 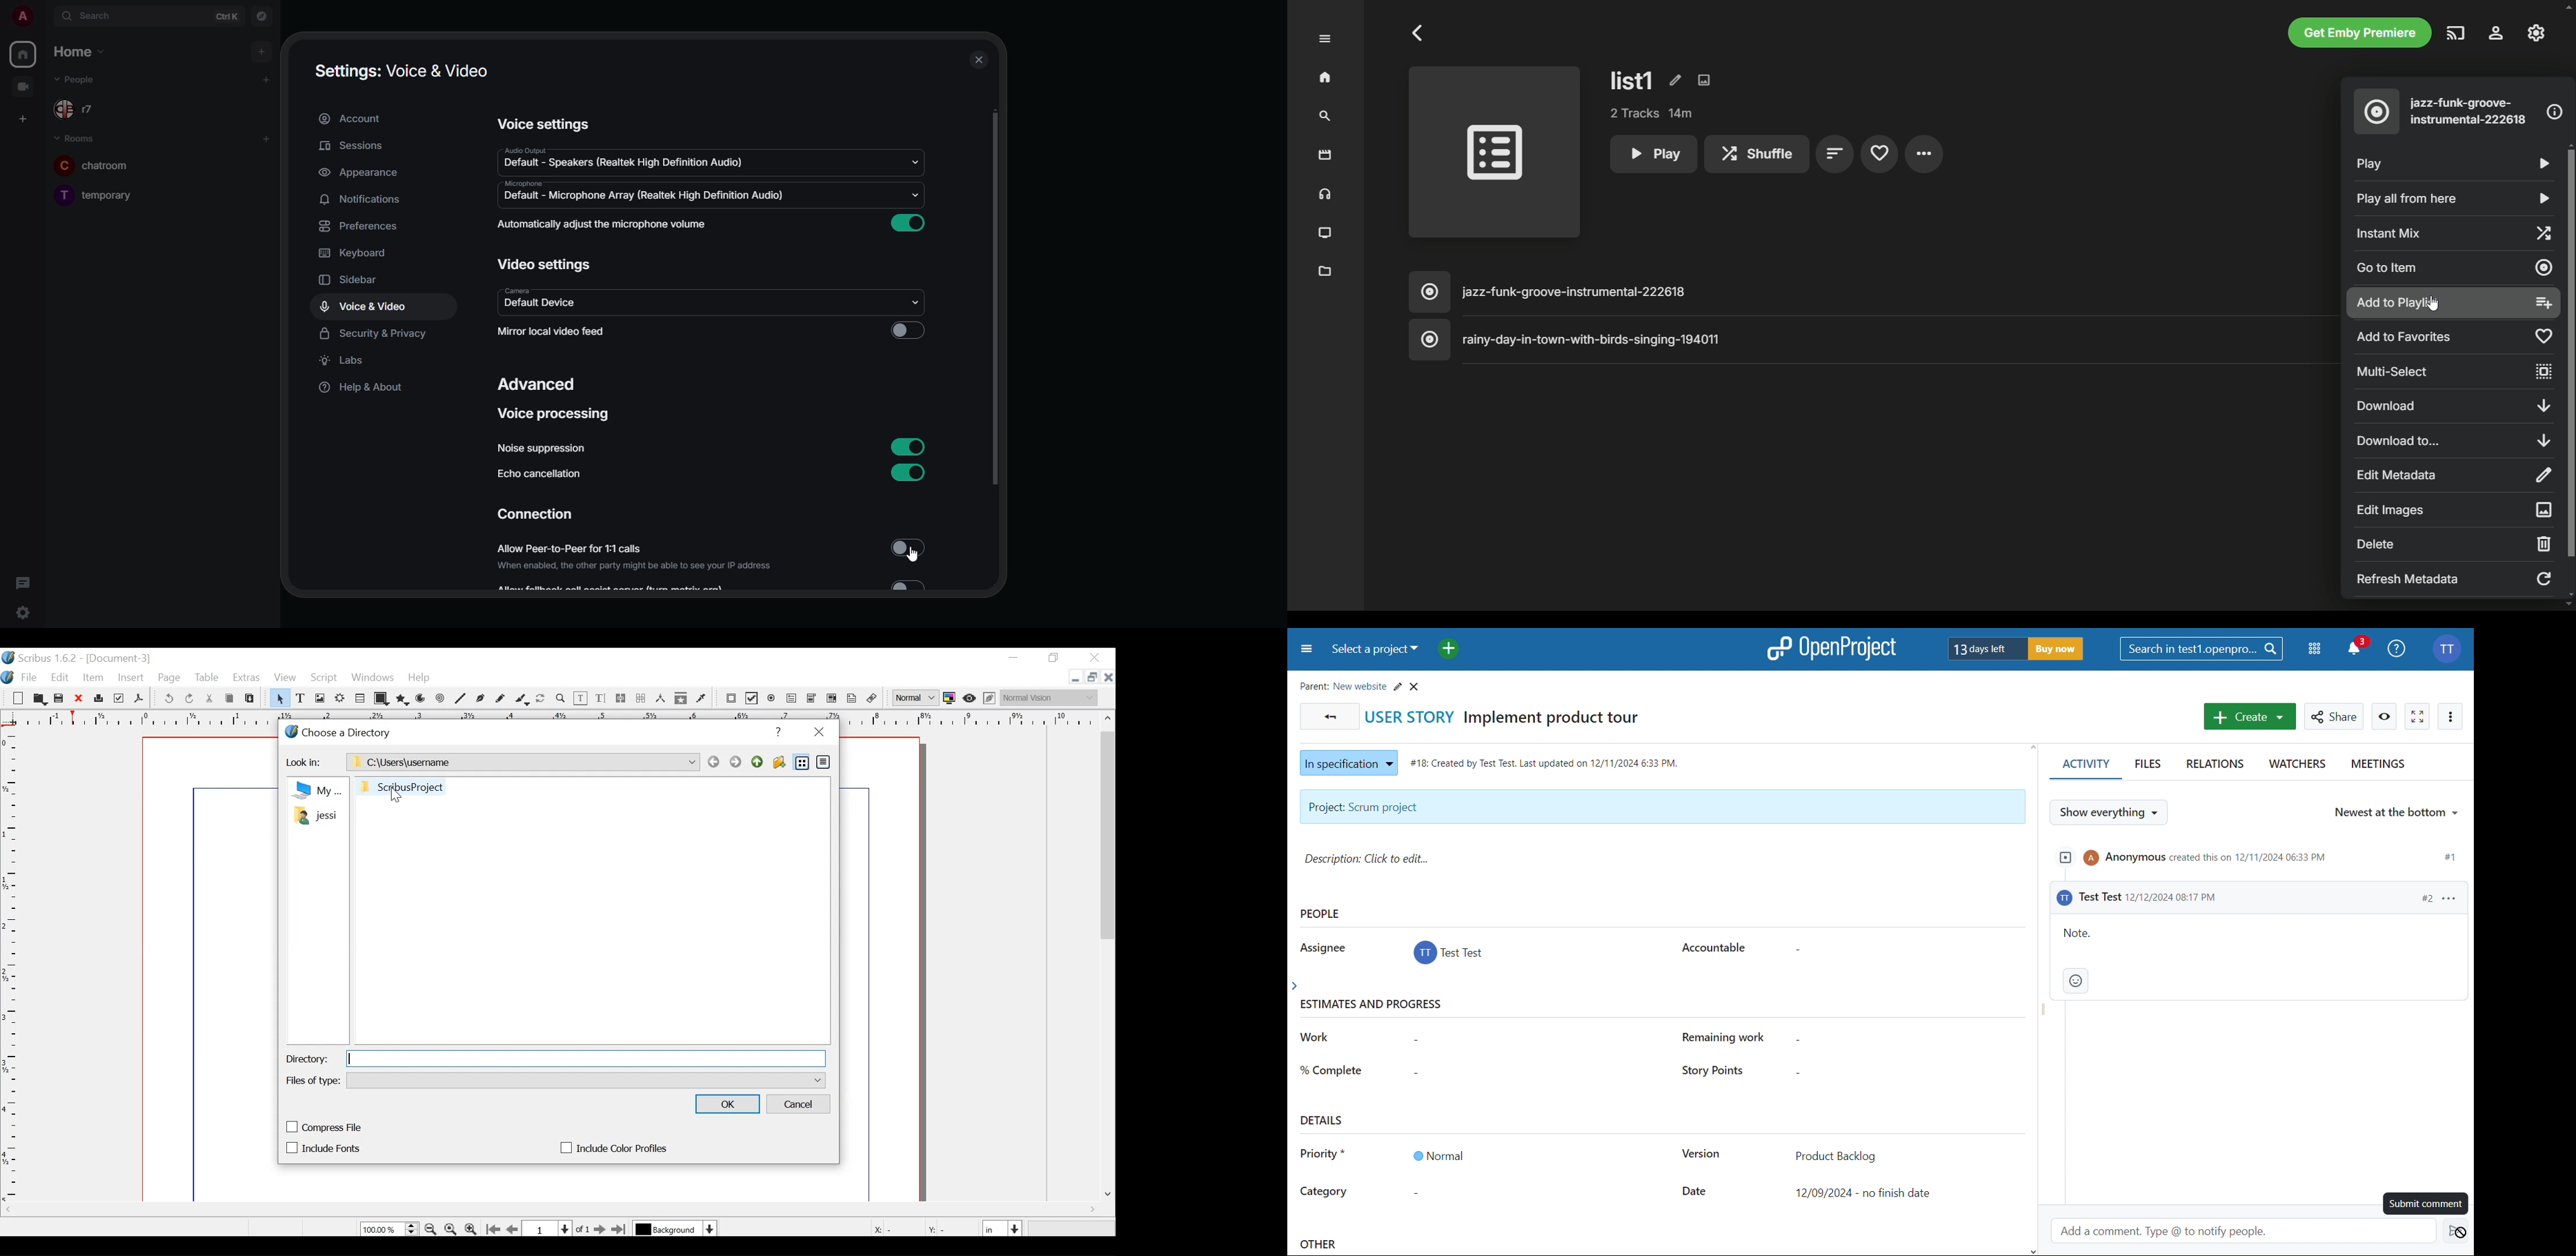 What do you see at coordinates (60, 678) in the screenshot?
I see `Edit` at bounding box center [60, 678].